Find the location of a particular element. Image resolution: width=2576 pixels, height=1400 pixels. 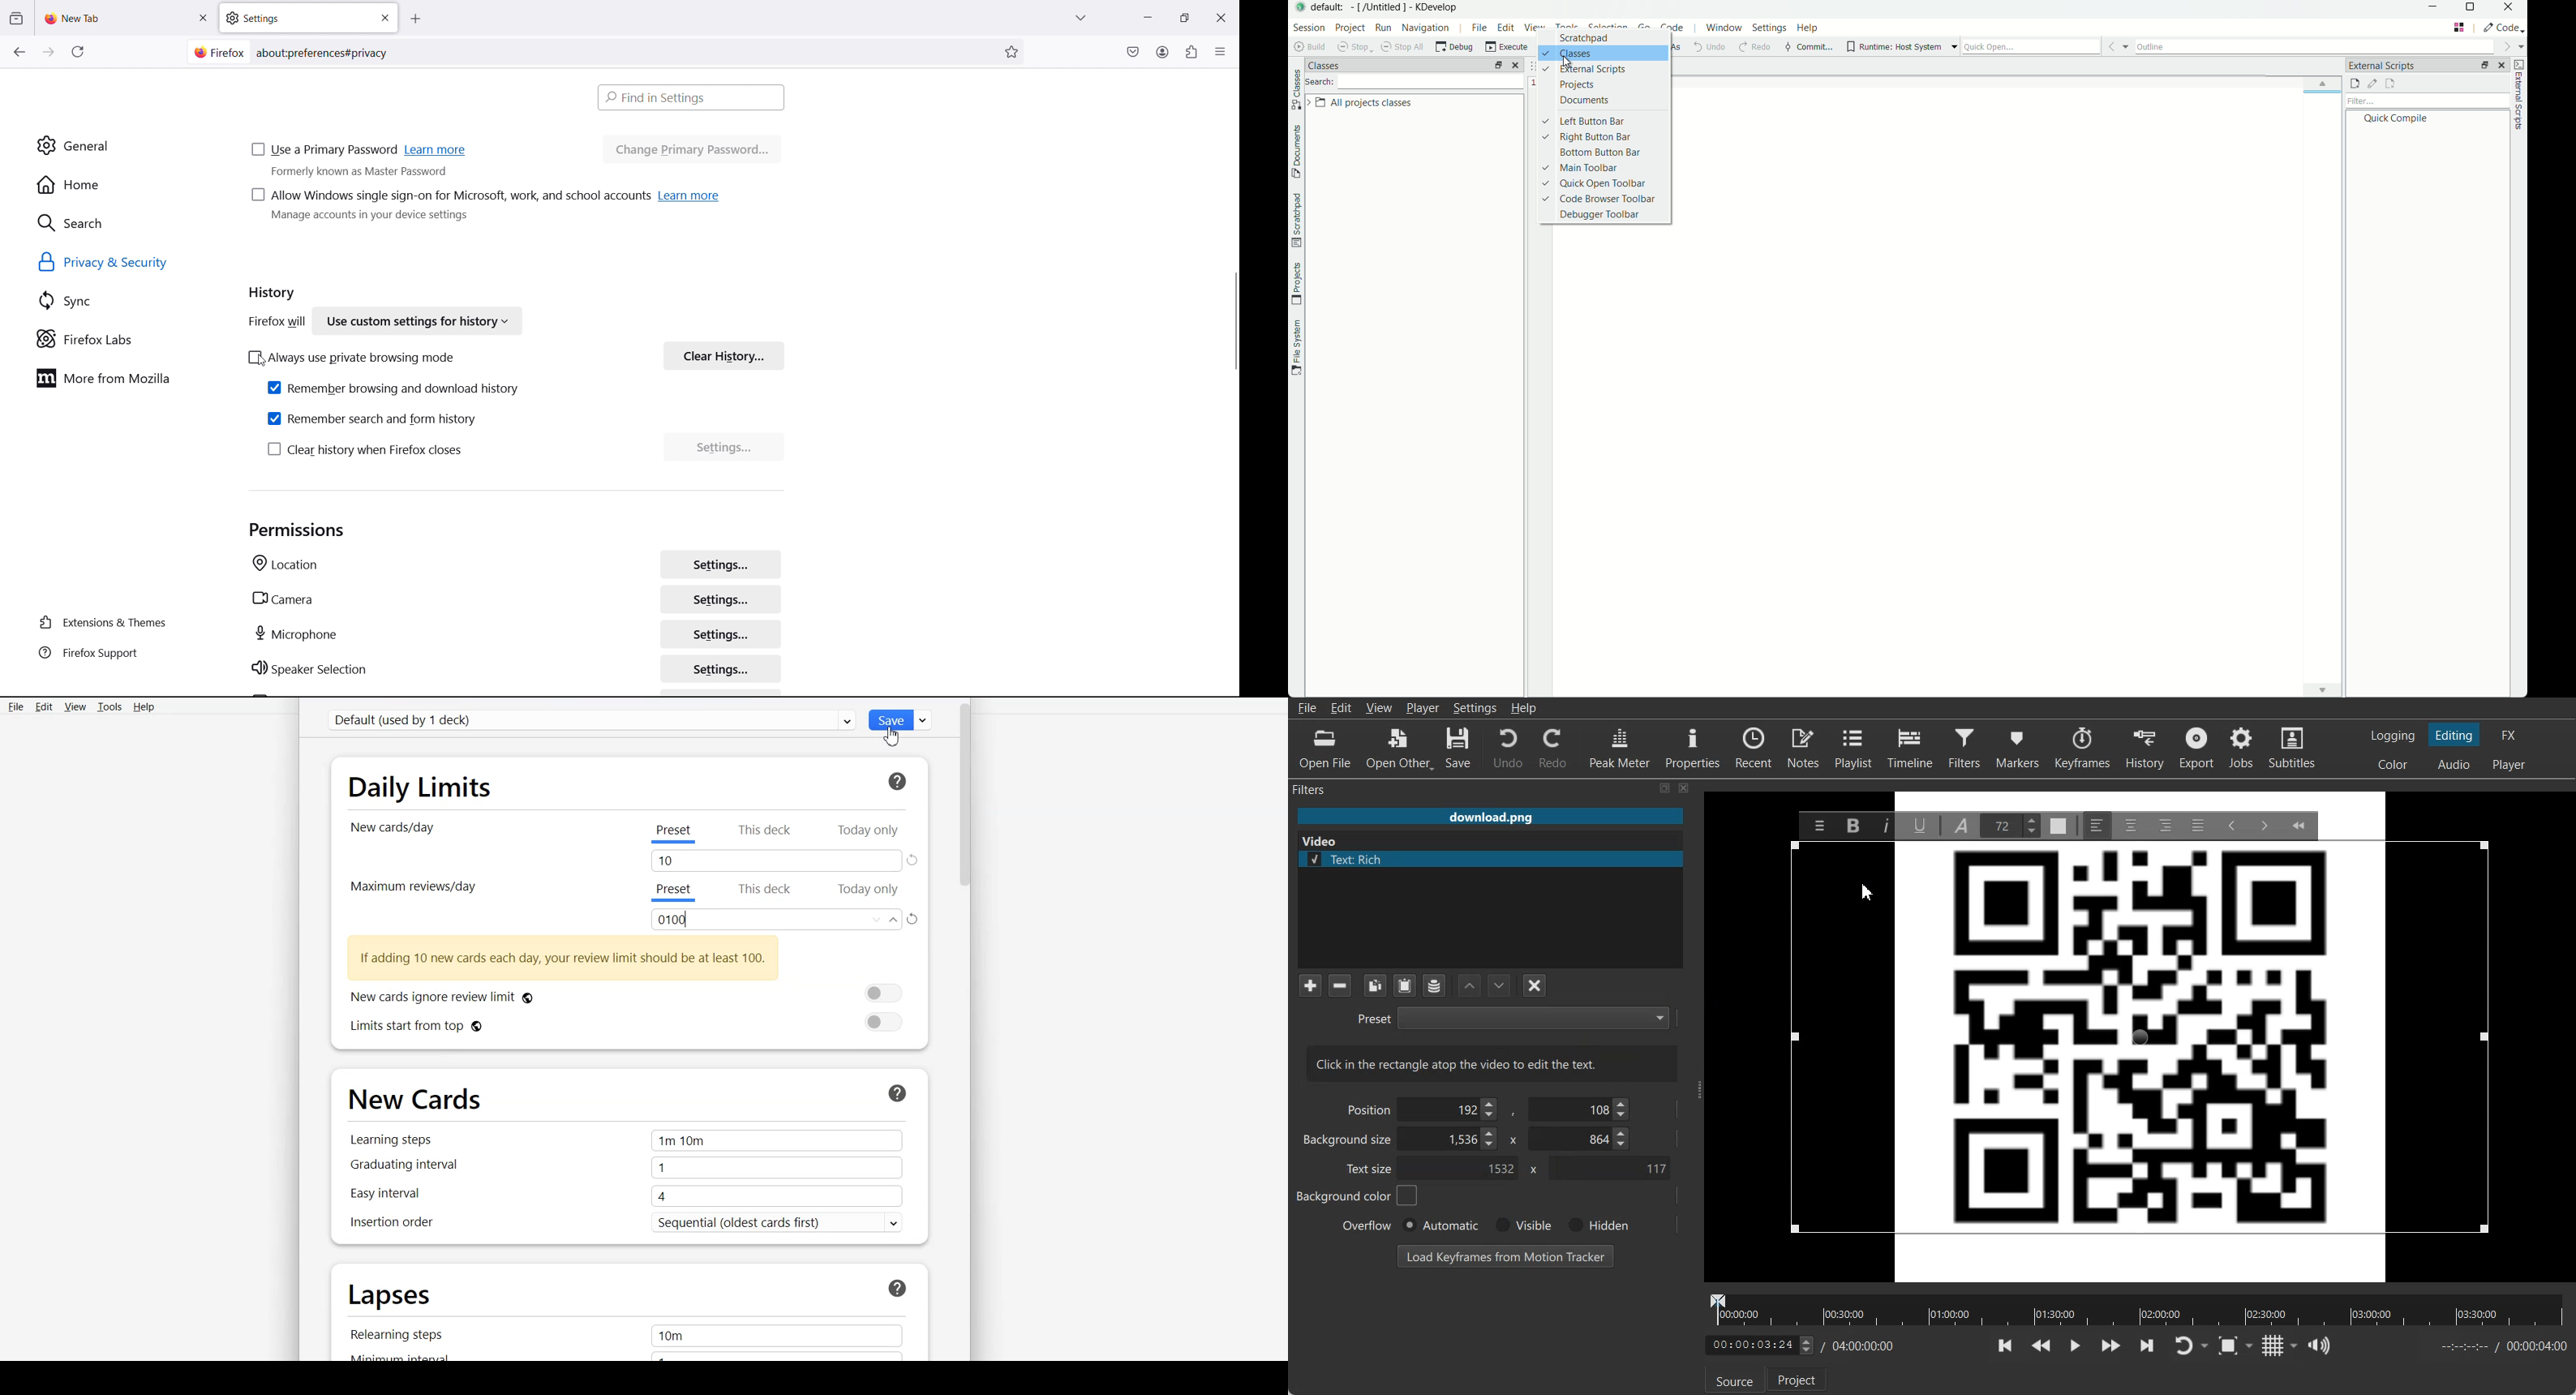

Tools is located at coordinates (109, 707).